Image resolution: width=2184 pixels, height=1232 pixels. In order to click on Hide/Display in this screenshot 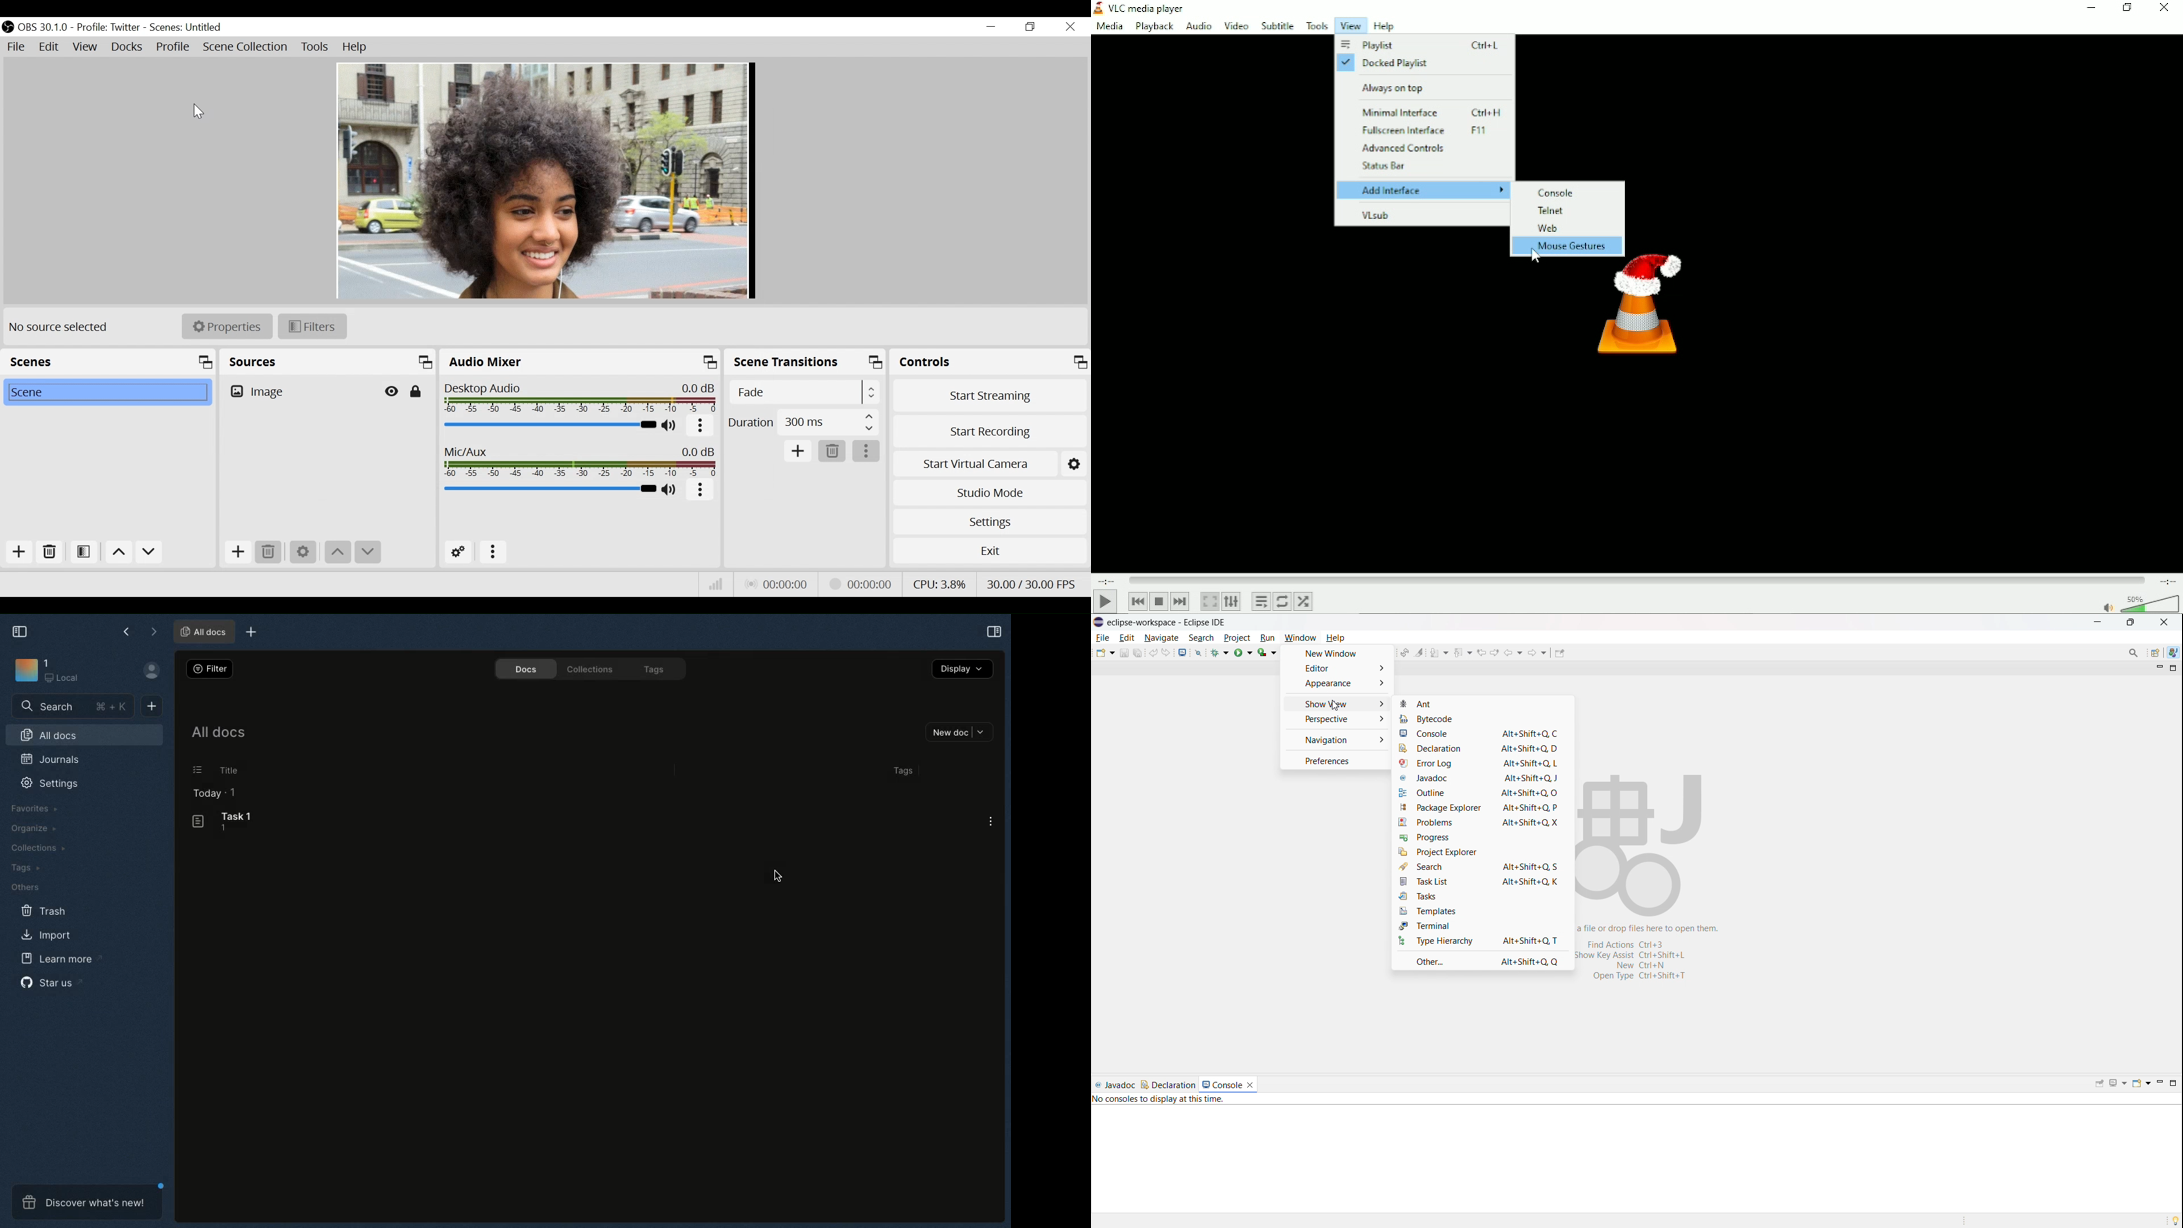, I will do `click(393, 391)`.